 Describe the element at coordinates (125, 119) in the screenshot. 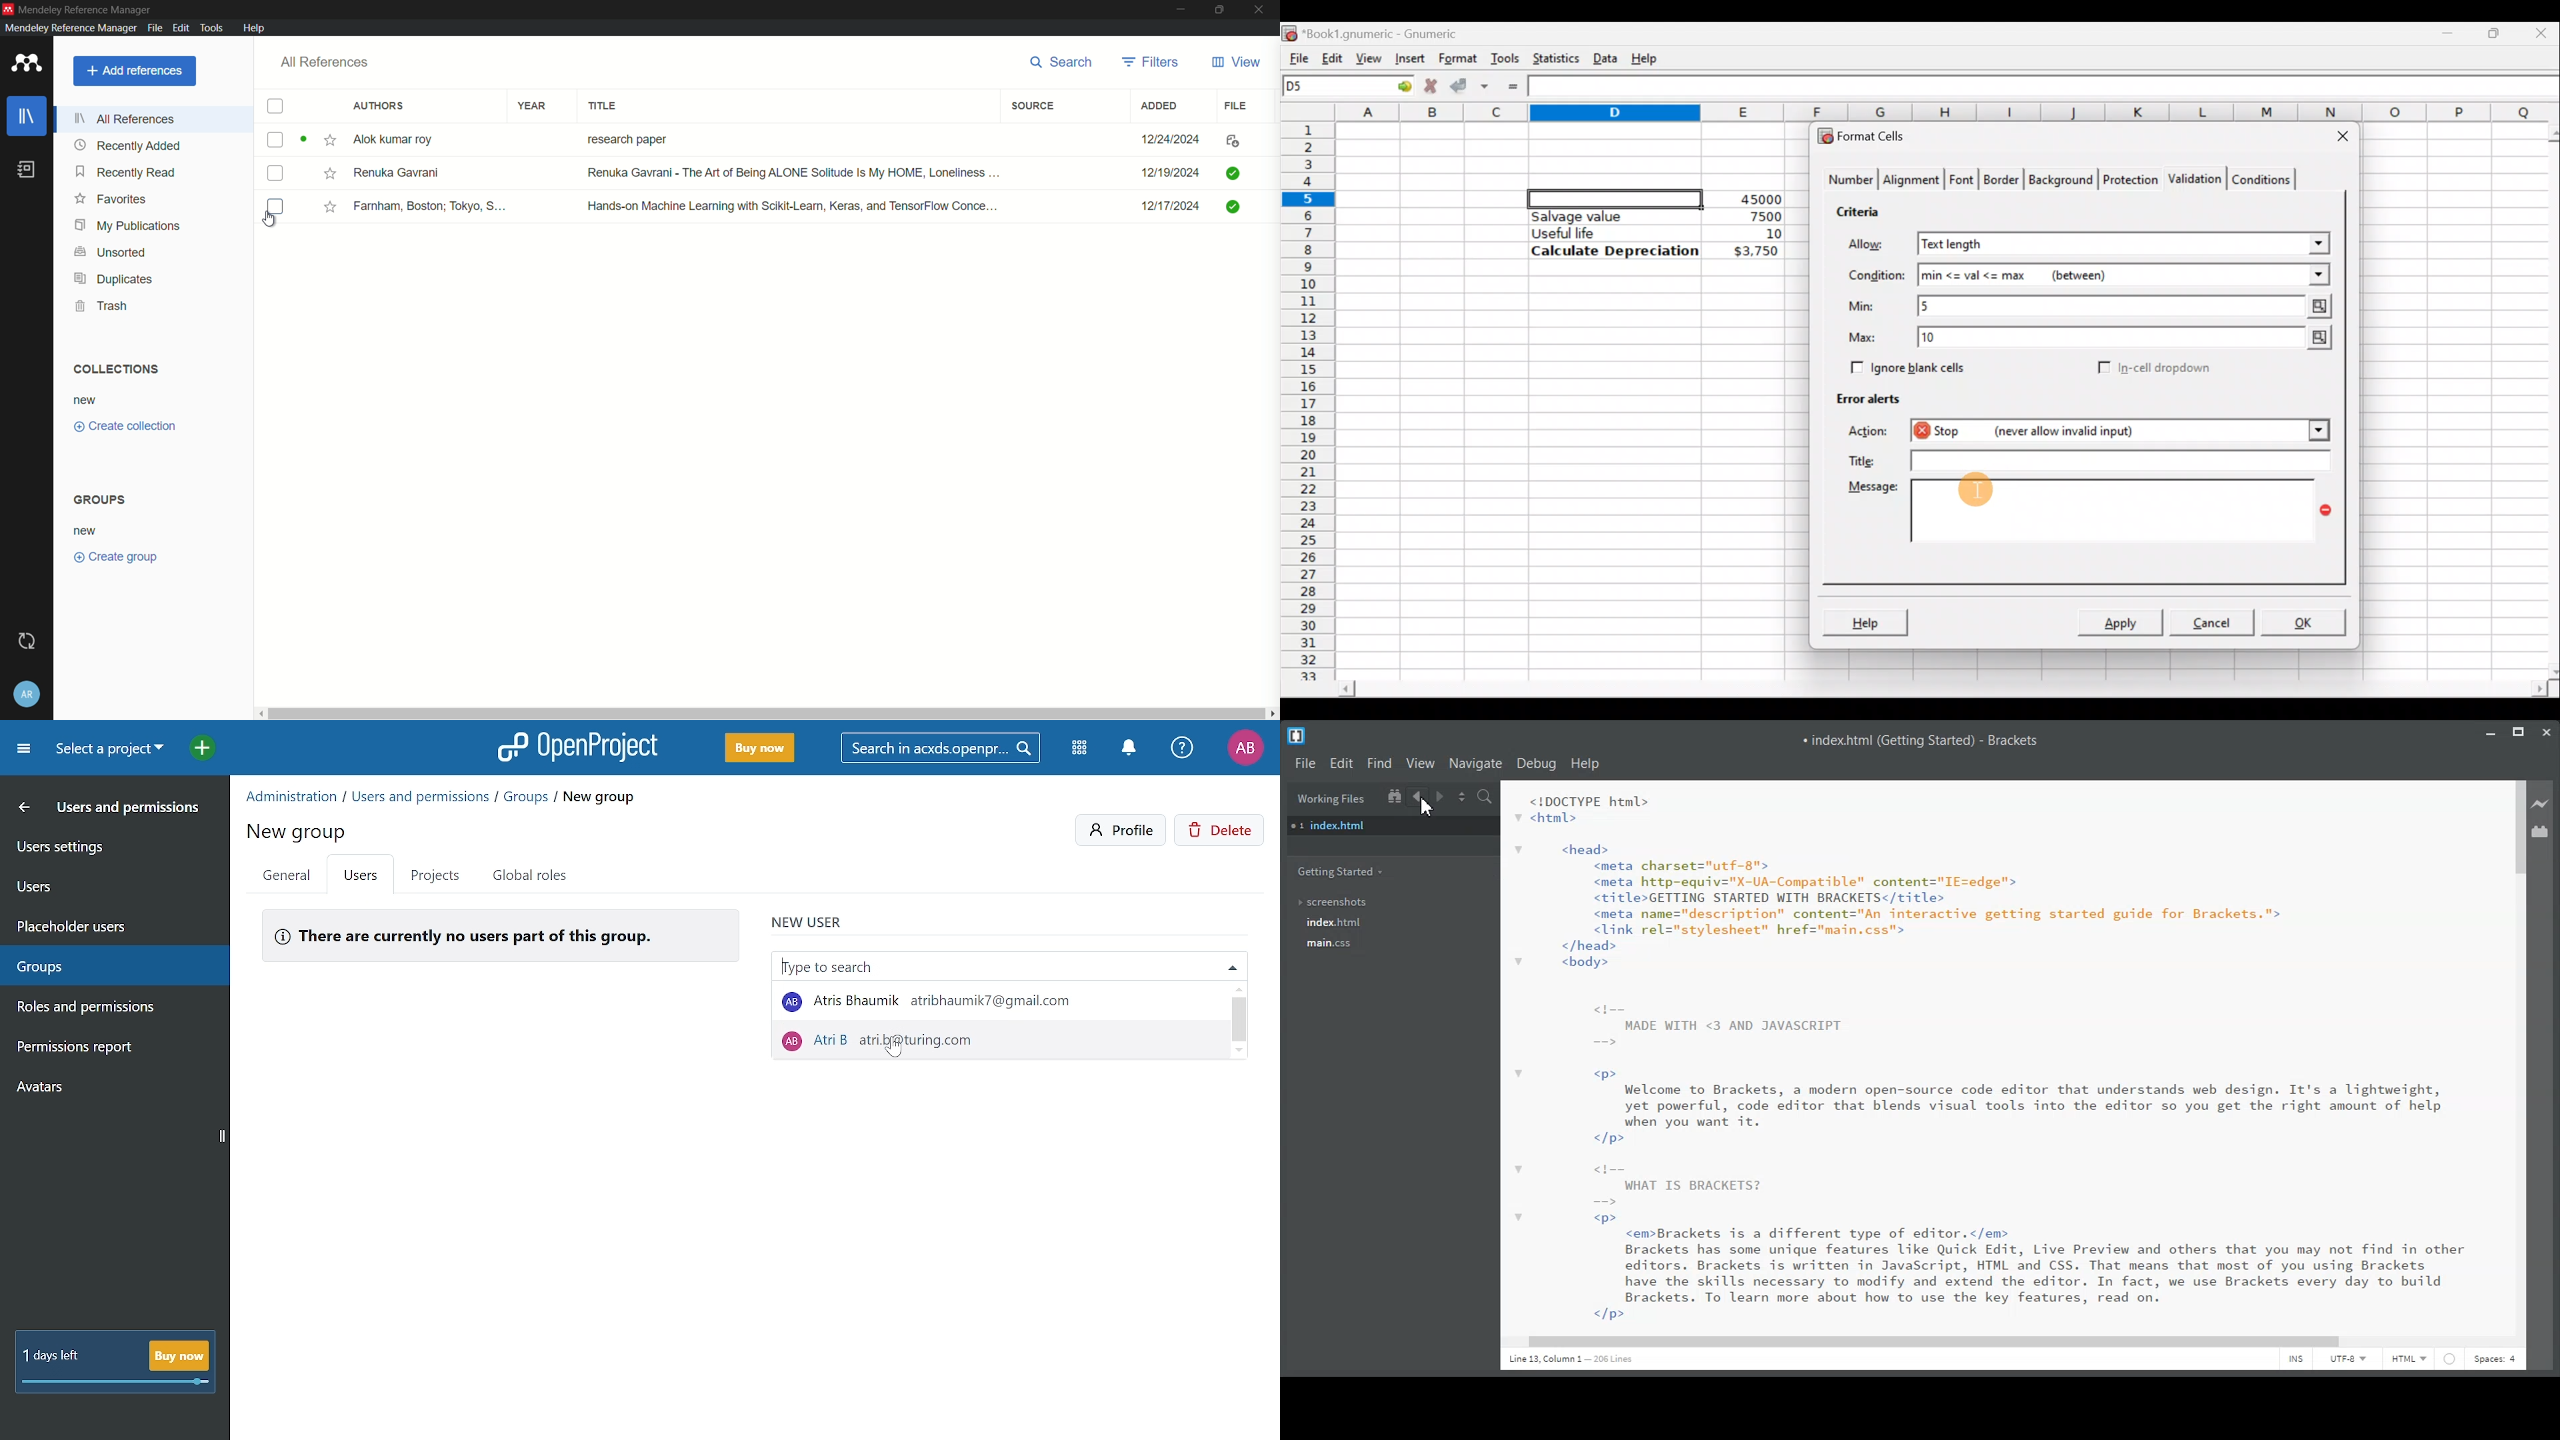

I see `all references` at that location.